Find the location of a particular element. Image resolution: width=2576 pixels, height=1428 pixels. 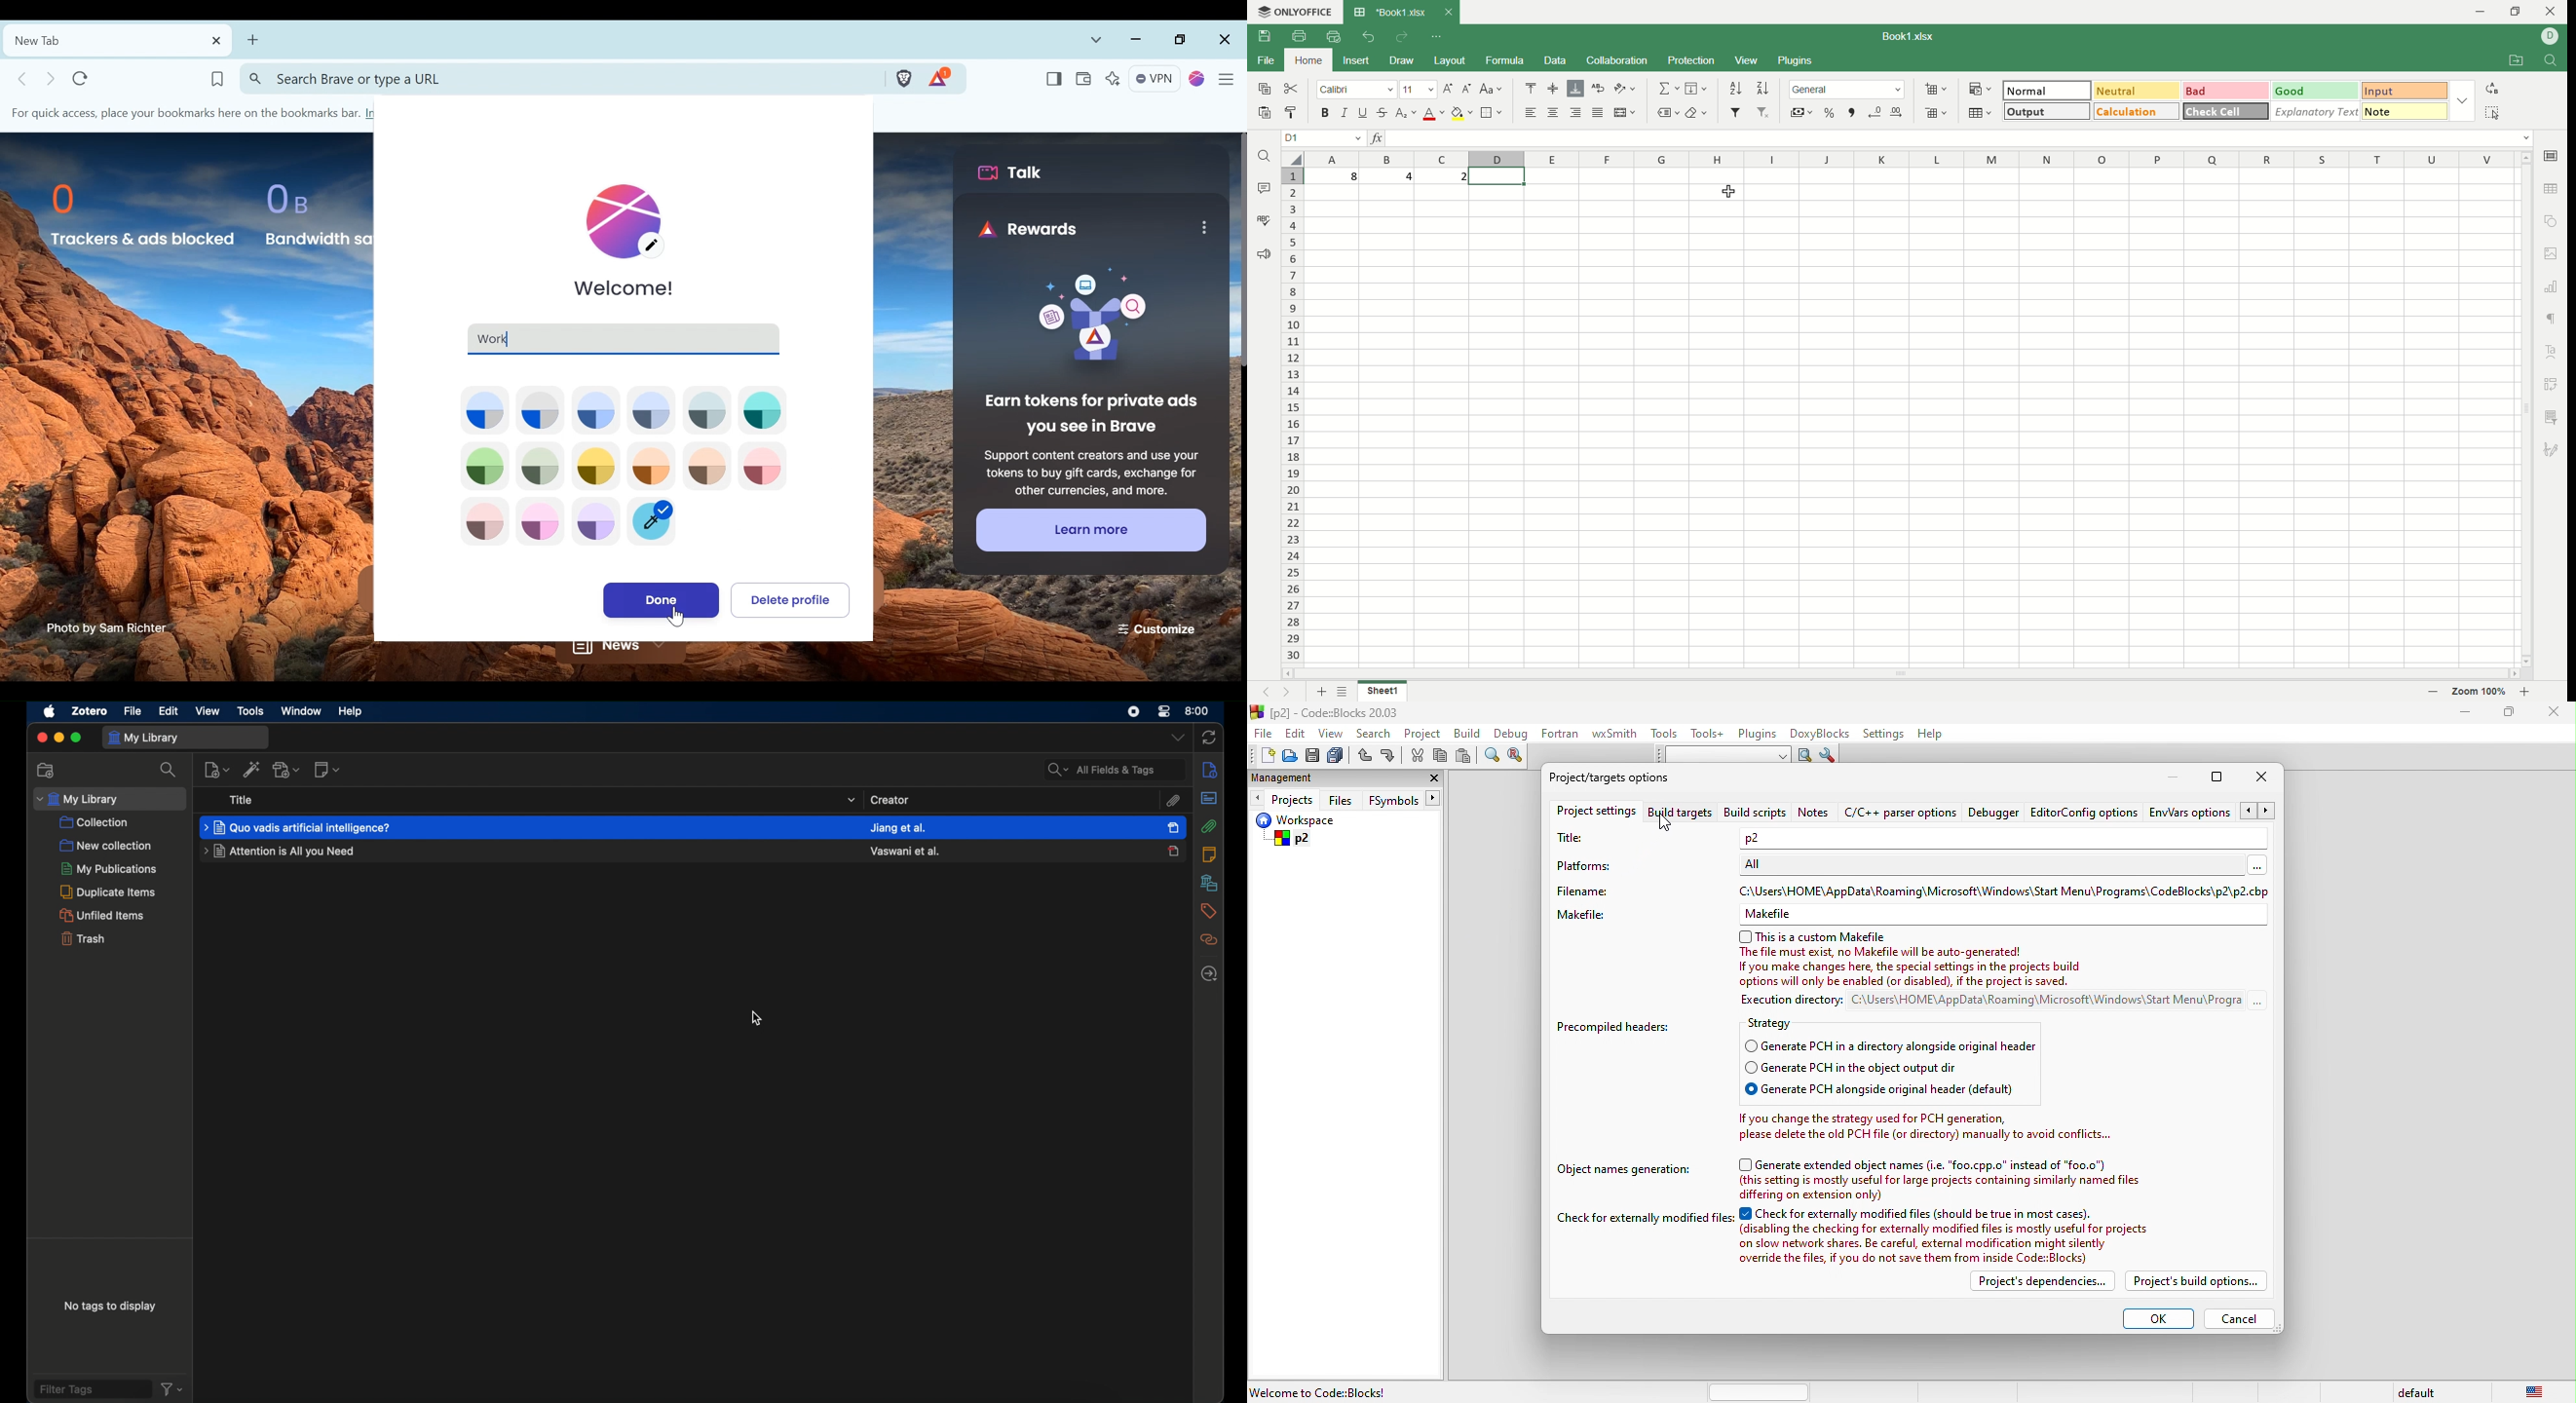

decrease font size is located at coordinates (1466, 89).